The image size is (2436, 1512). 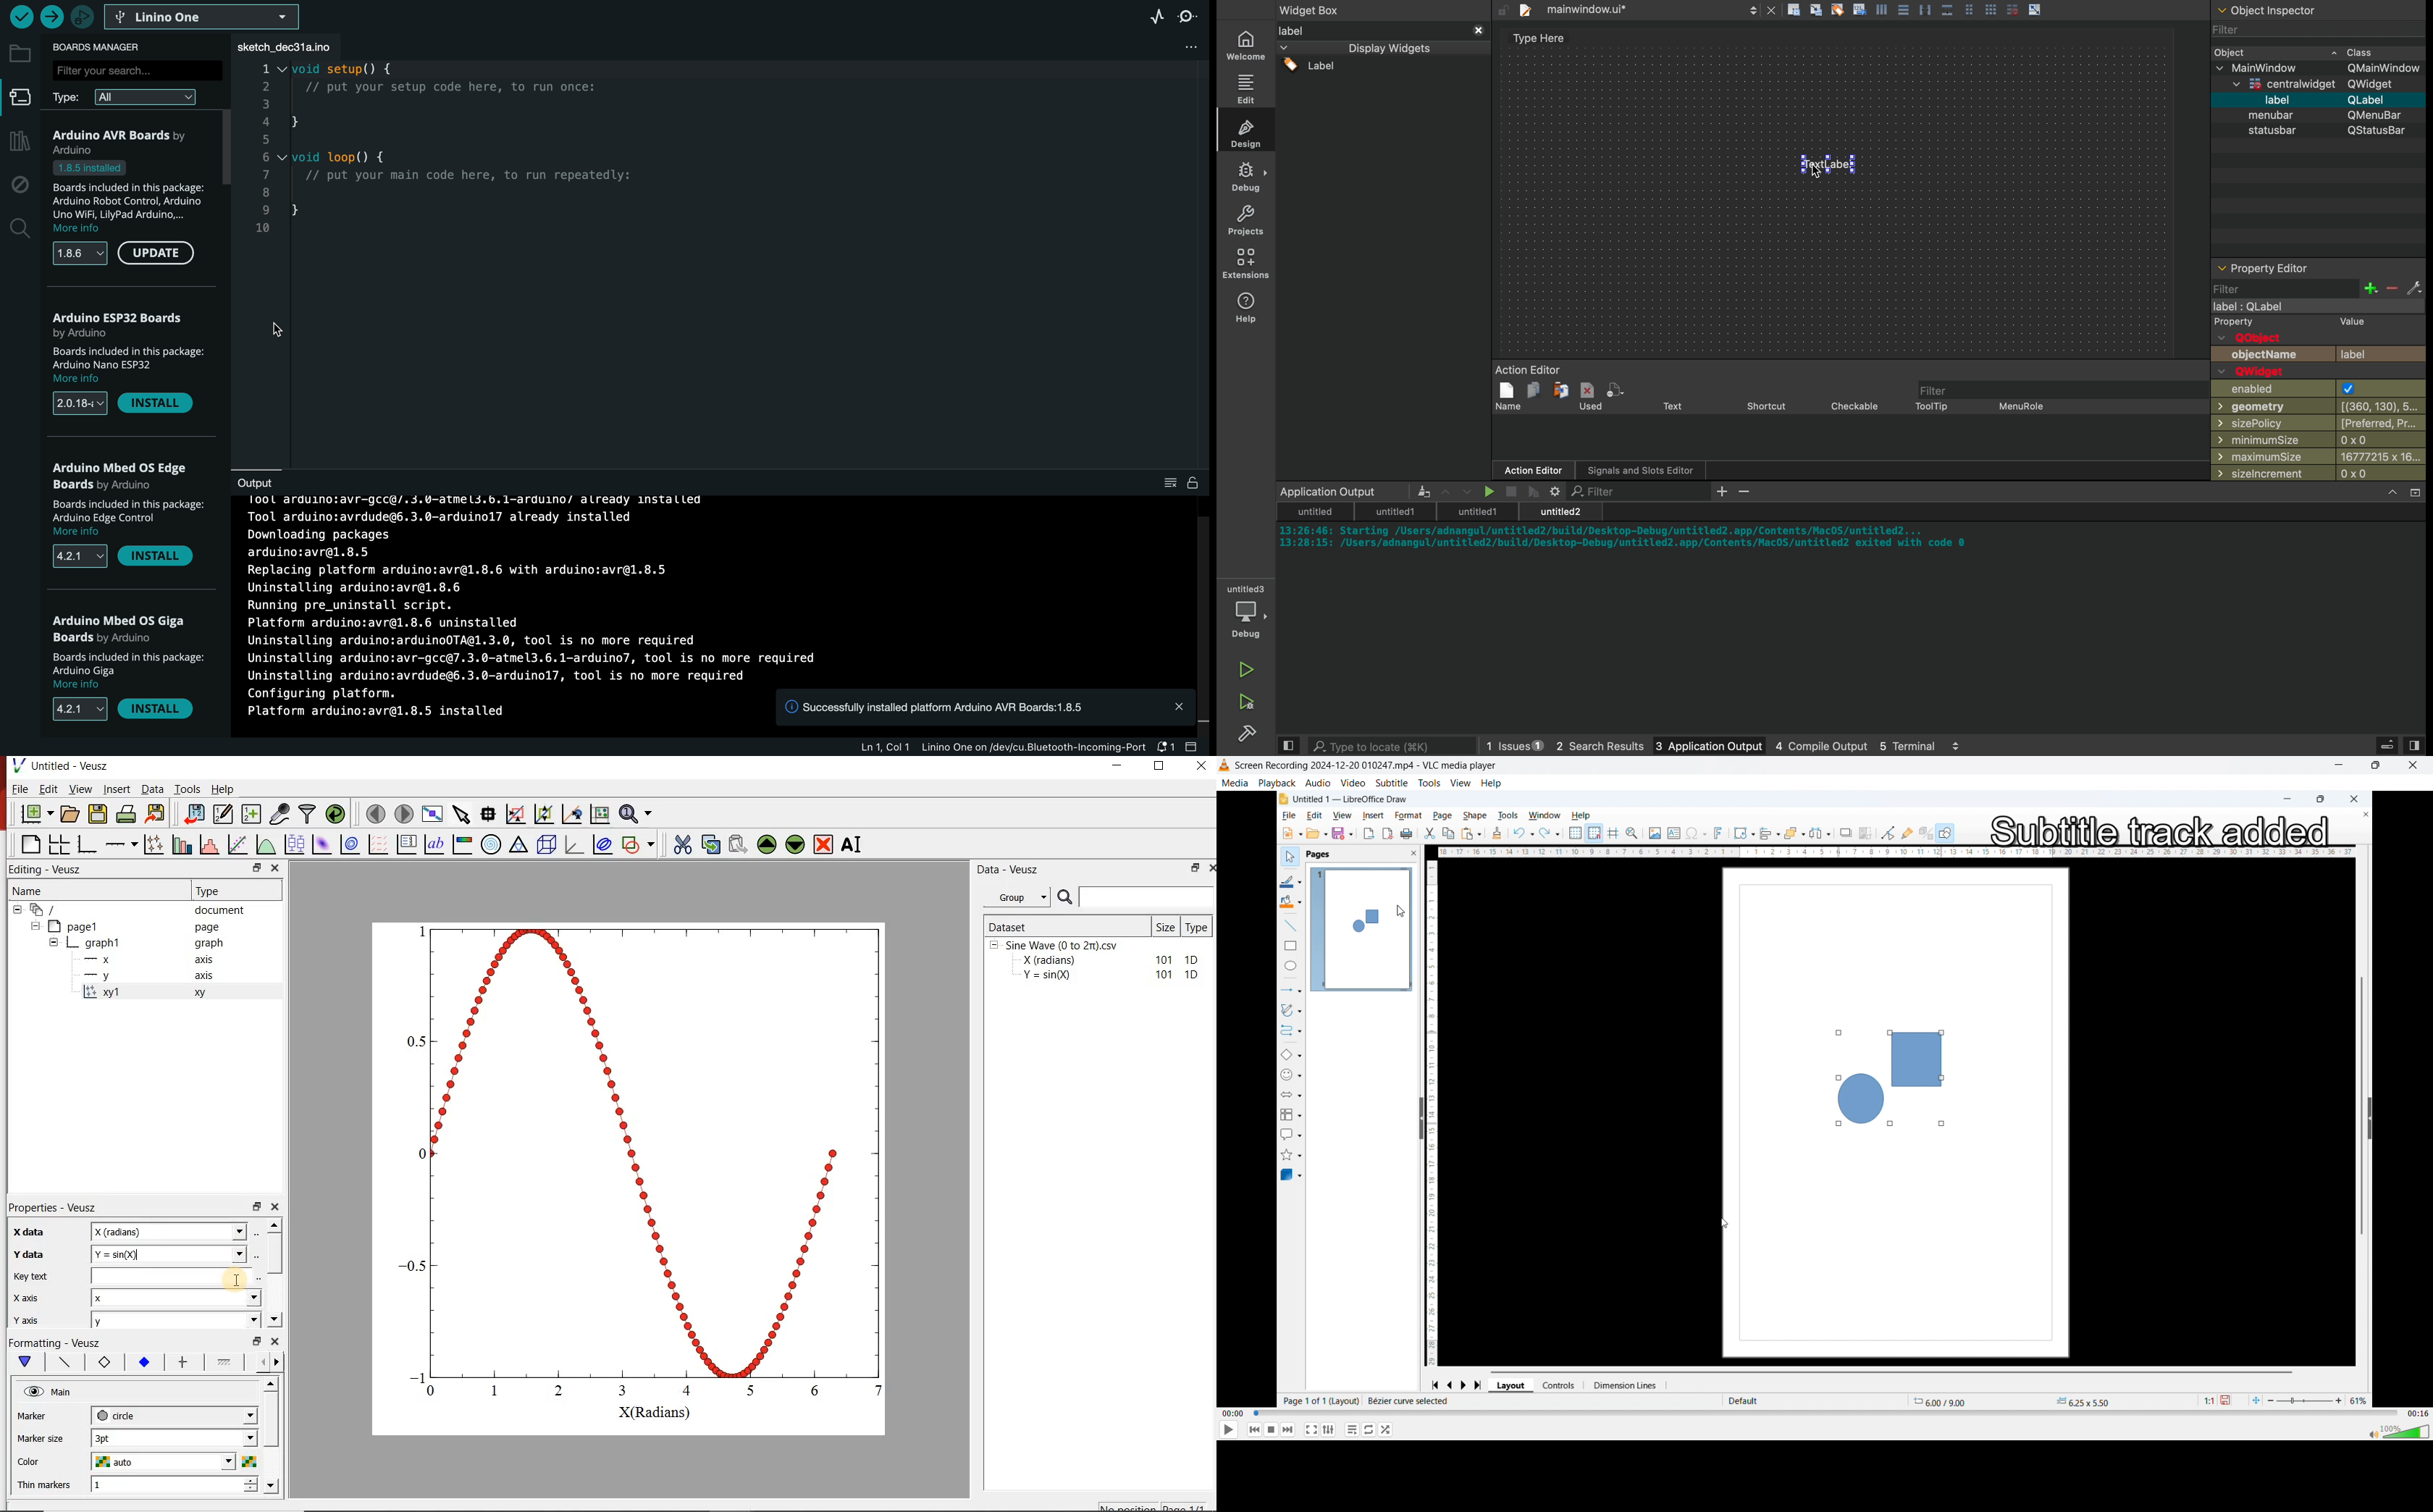 What do you see at coordinates (1372, 816) in the screenshot?
I see `insert` at bounding box center [1372, 816].